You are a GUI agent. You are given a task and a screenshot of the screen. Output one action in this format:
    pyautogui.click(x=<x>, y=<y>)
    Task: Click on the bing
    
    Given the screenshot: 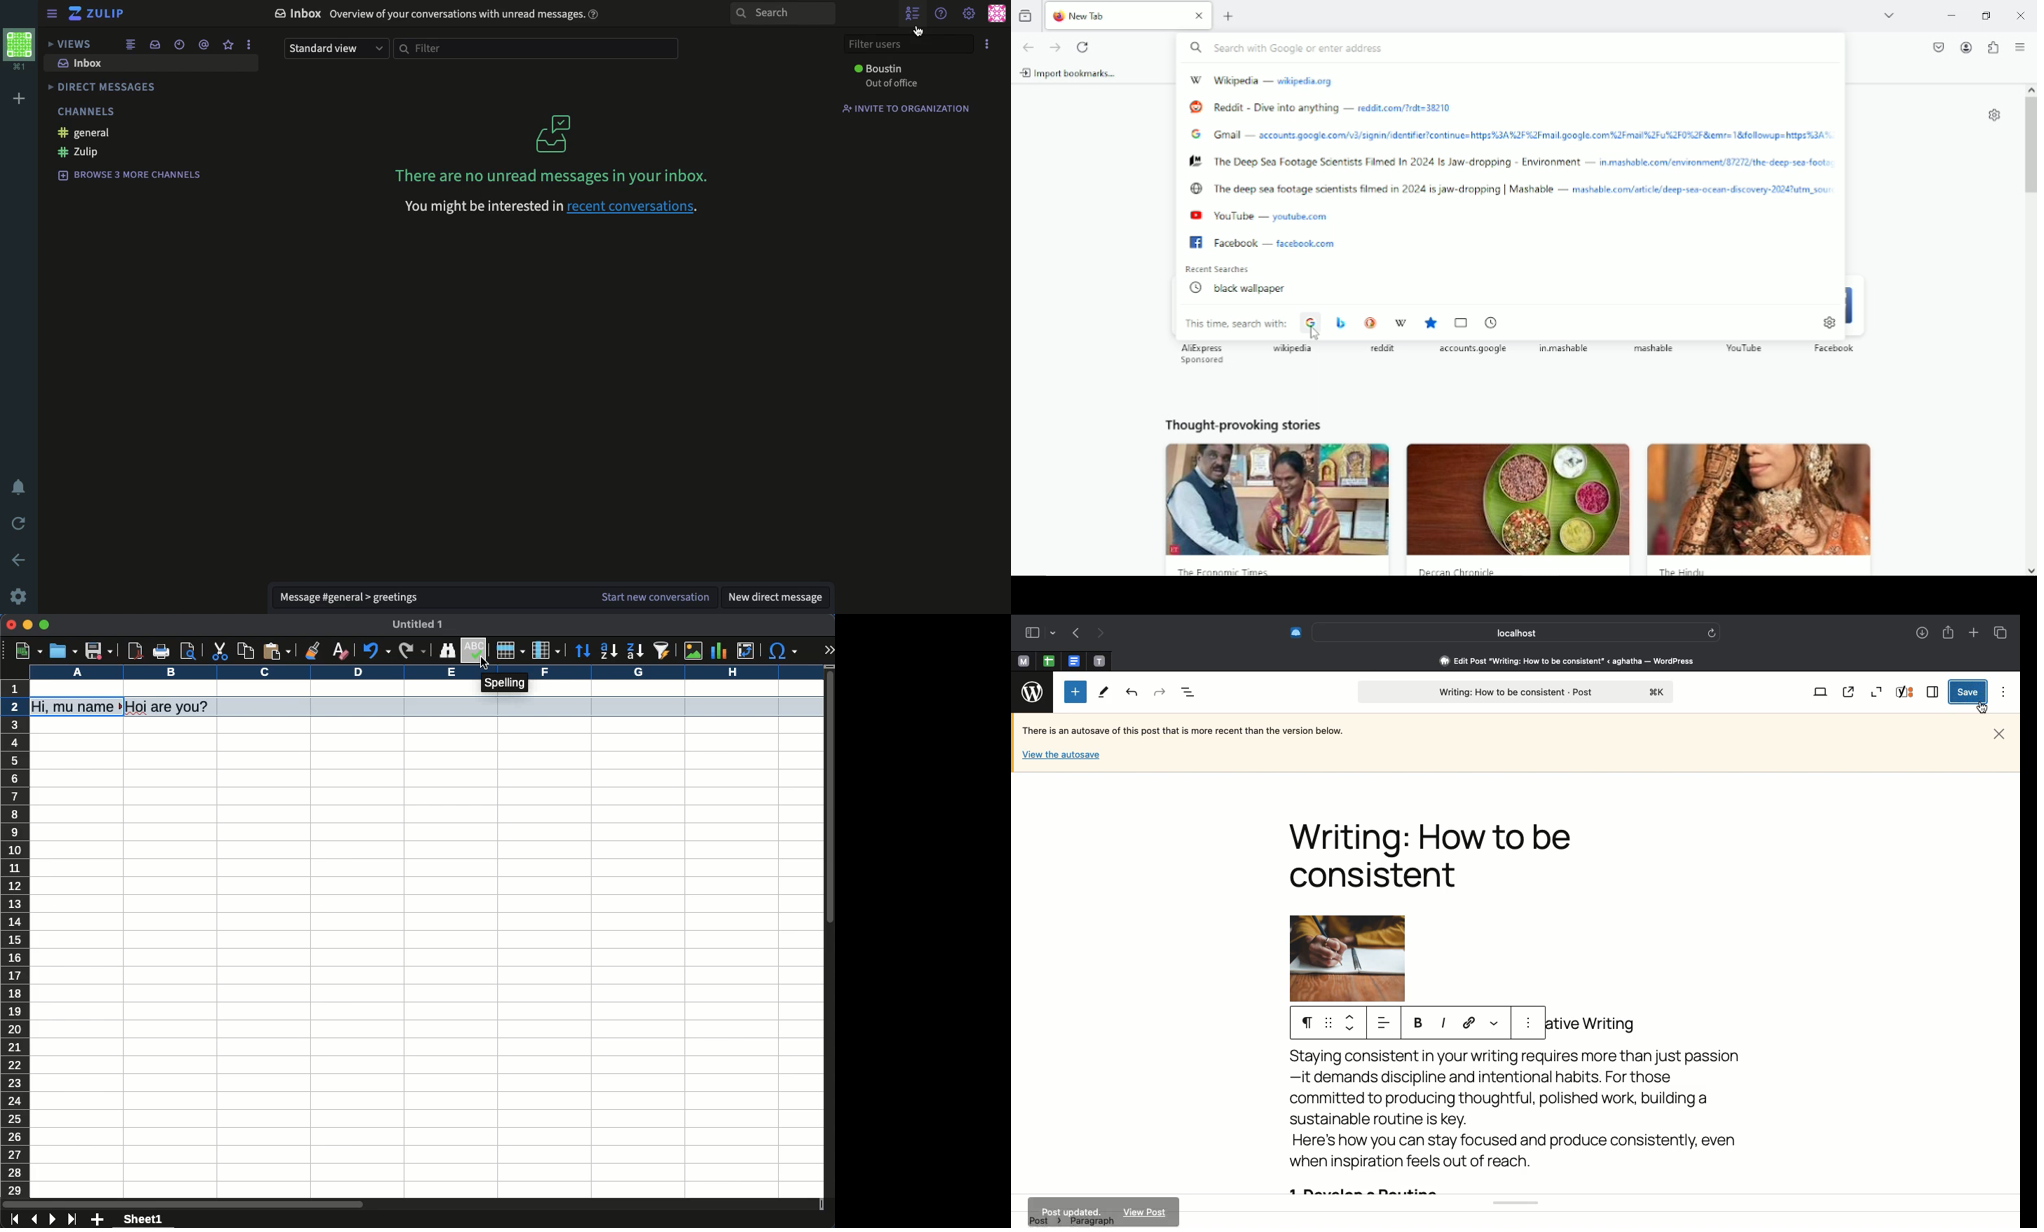 What is the action you would take?
    pyautogui.click(x=1340, y=323)
    